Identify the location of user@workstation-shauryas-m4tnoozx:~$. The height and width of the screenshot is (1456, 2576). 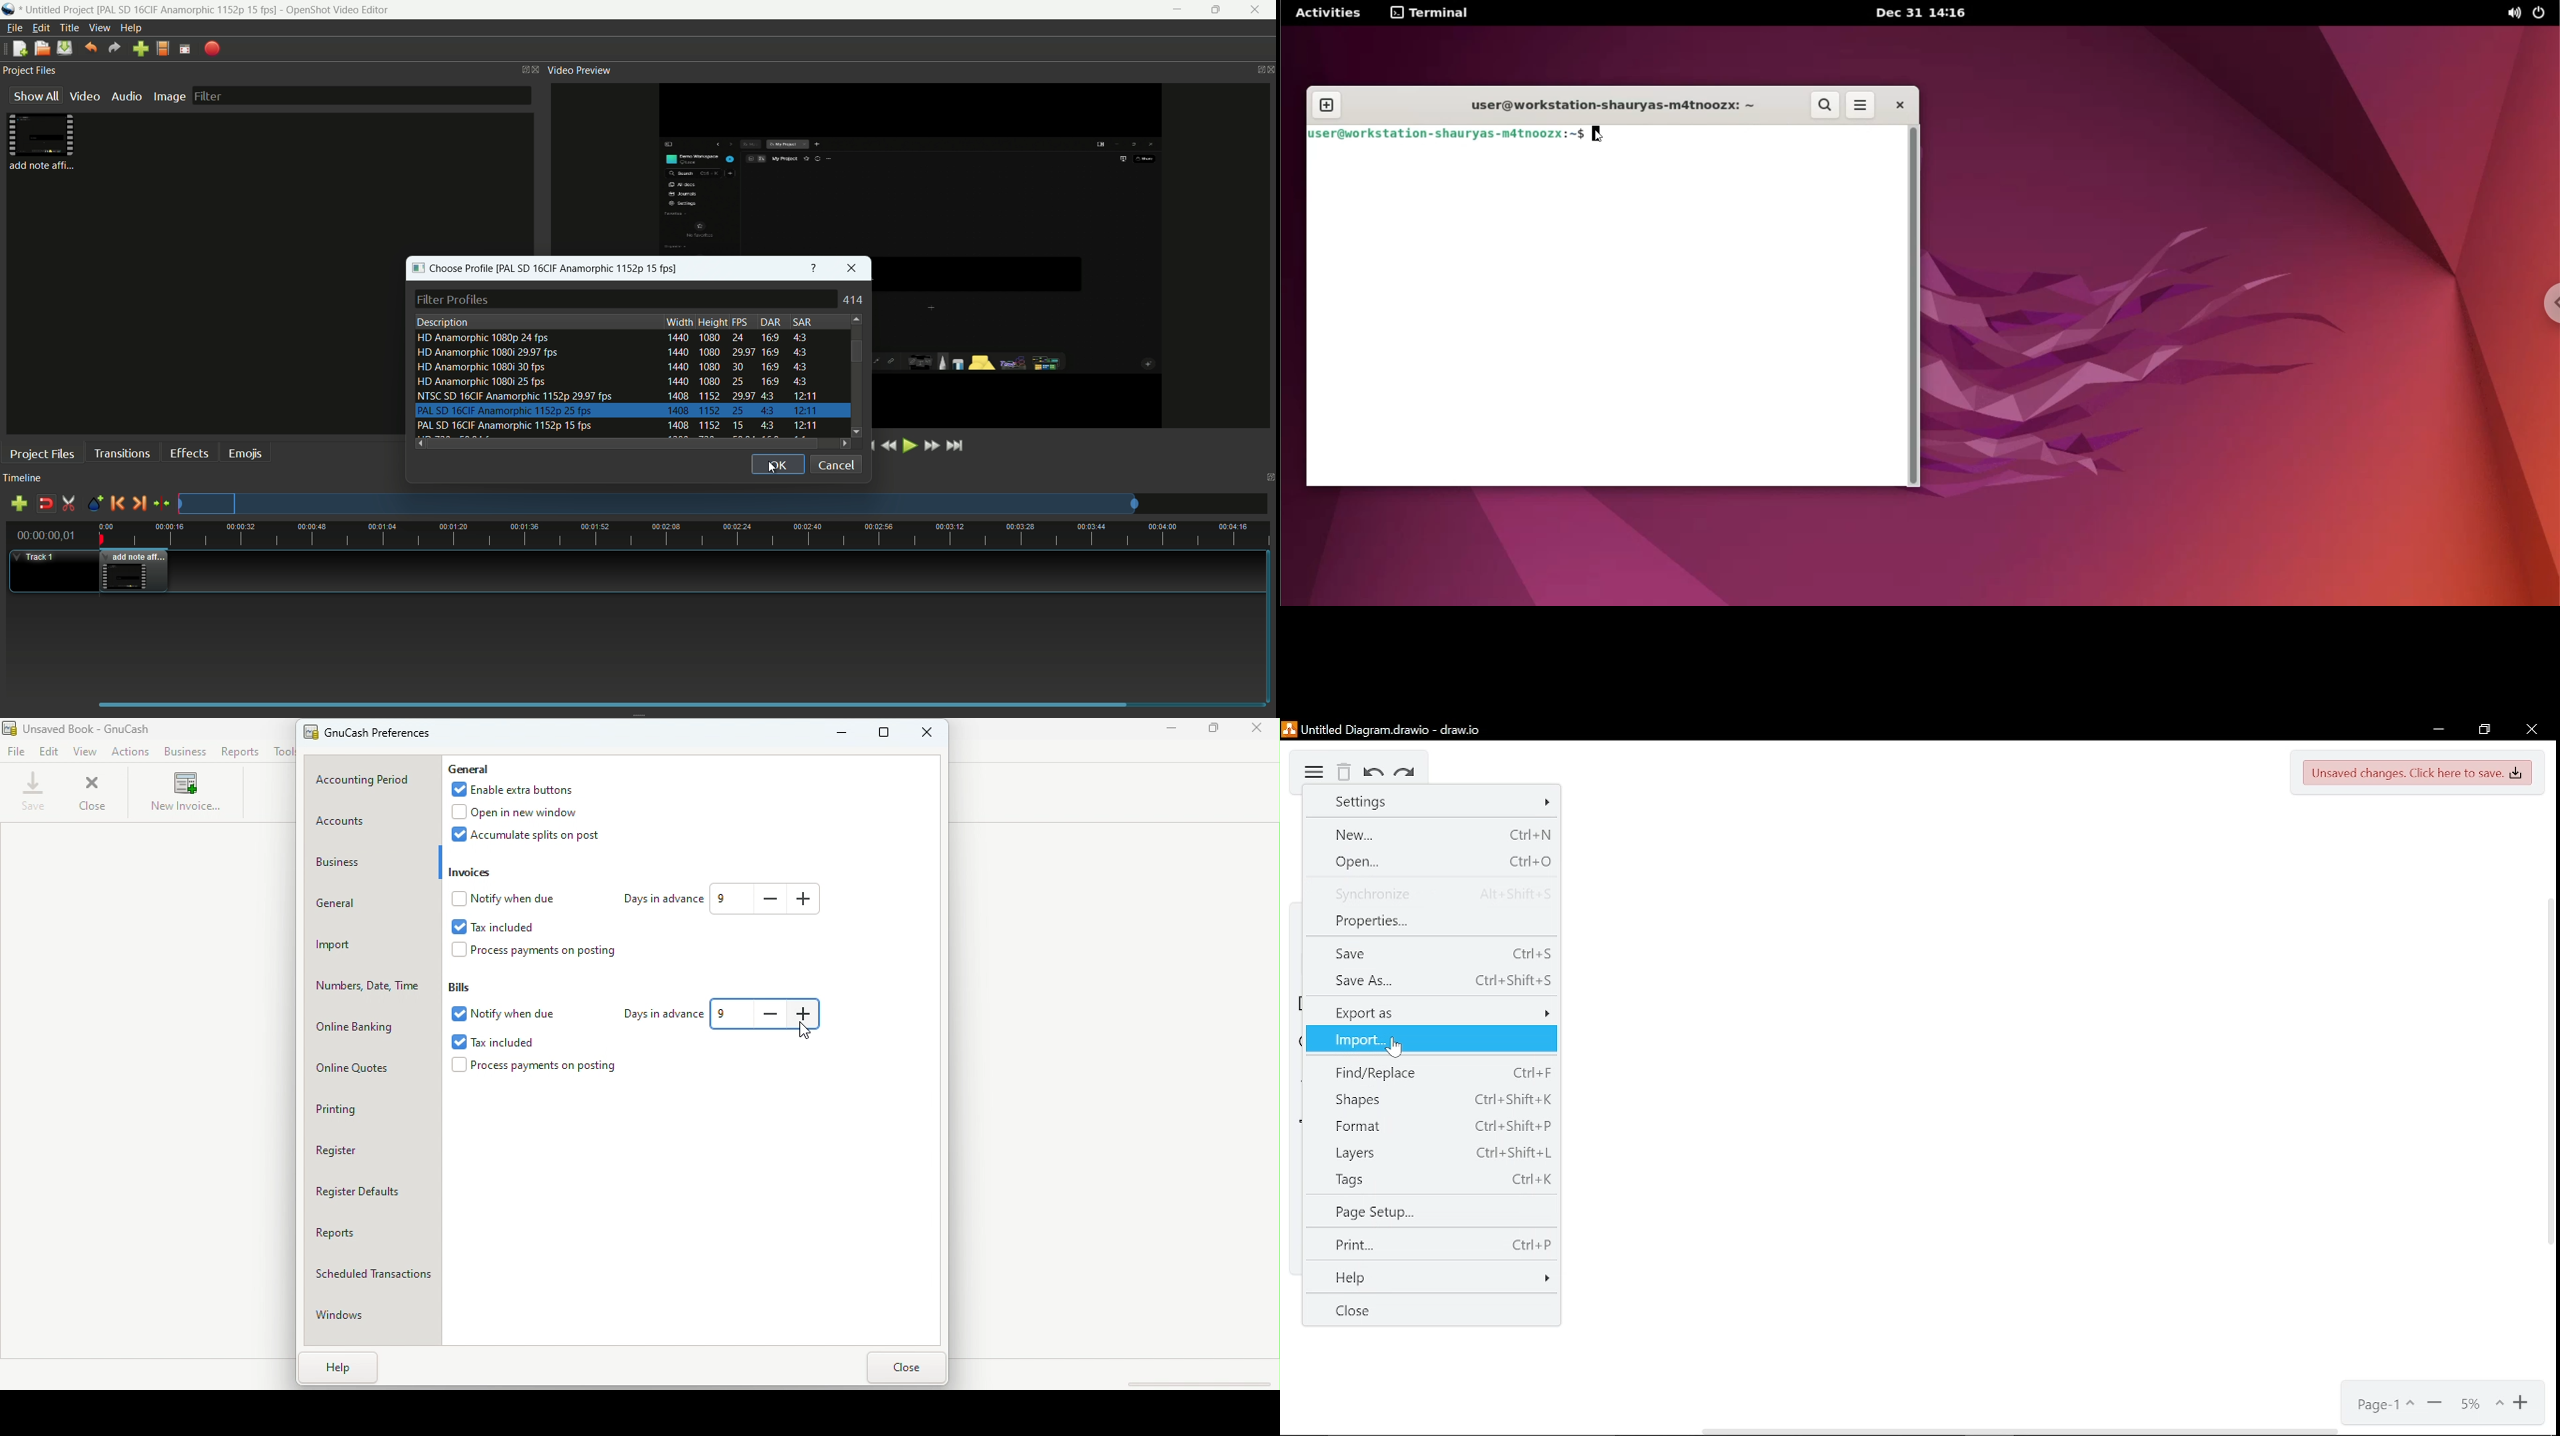
(1443, 135).